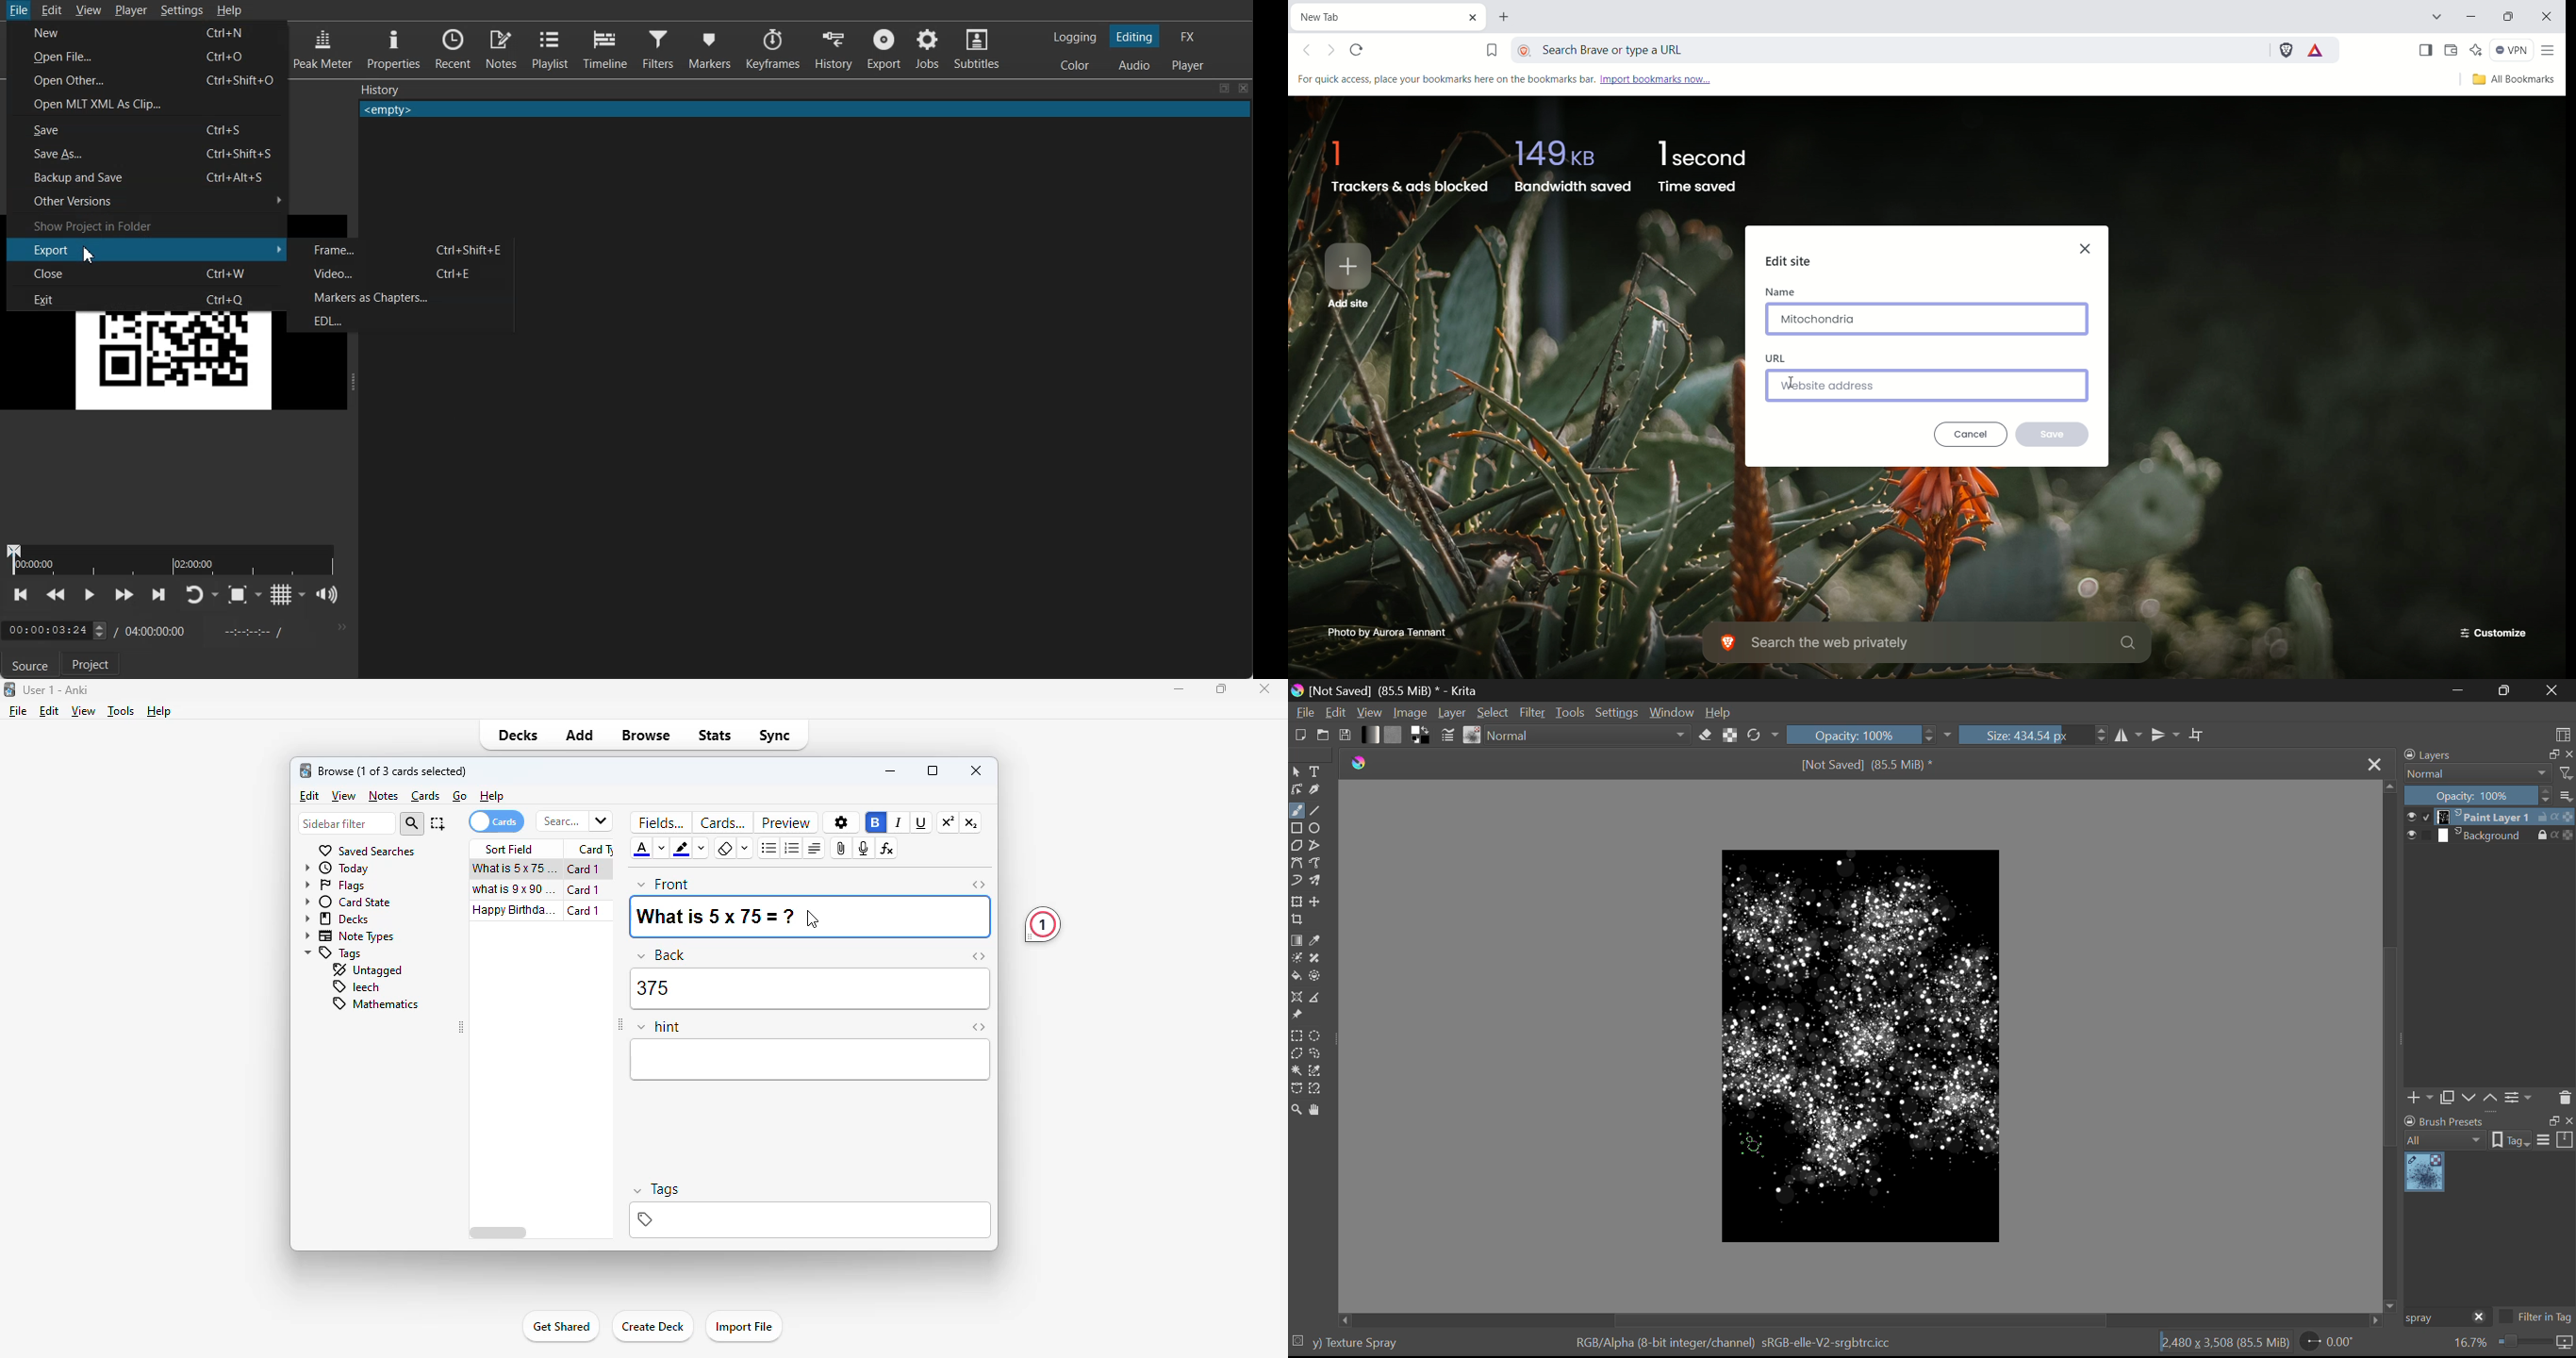 This screenshot has height=1372, width=2576. Describe the element at coordinates (323, 47) in the screenshot. I see `Peak Meter` at that location.